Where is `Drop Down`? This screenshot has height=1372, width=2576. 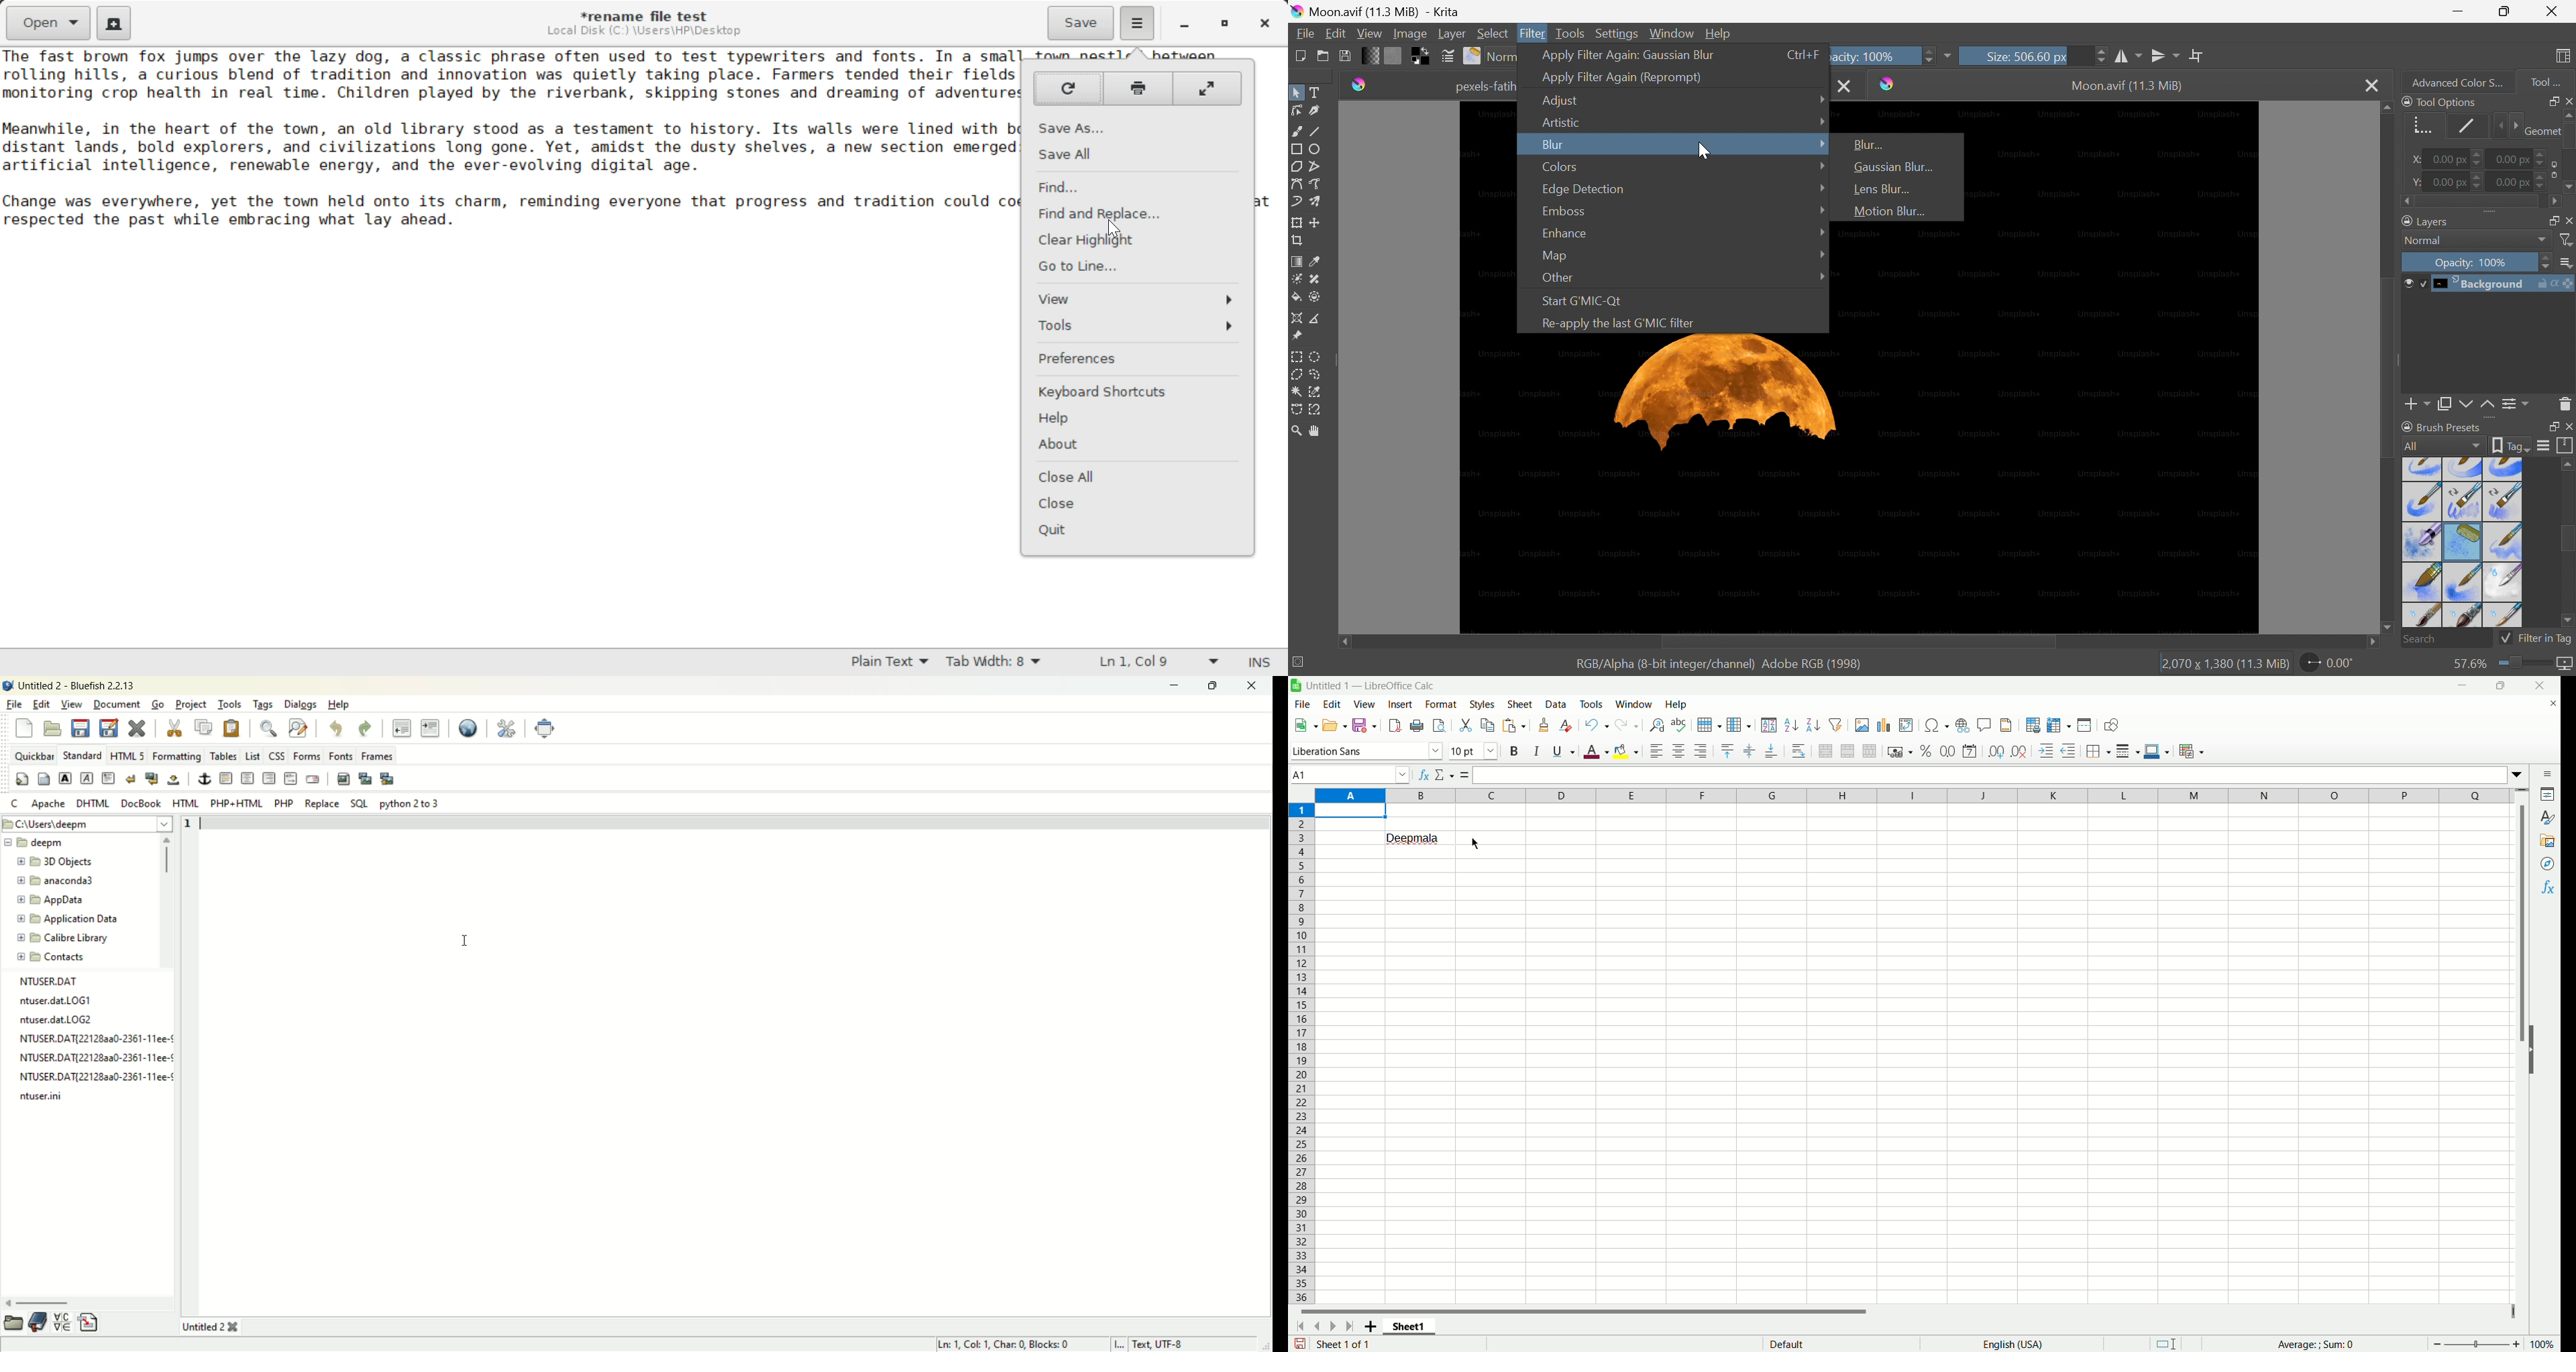 Drop Down is located at coordinates (1823, 121).